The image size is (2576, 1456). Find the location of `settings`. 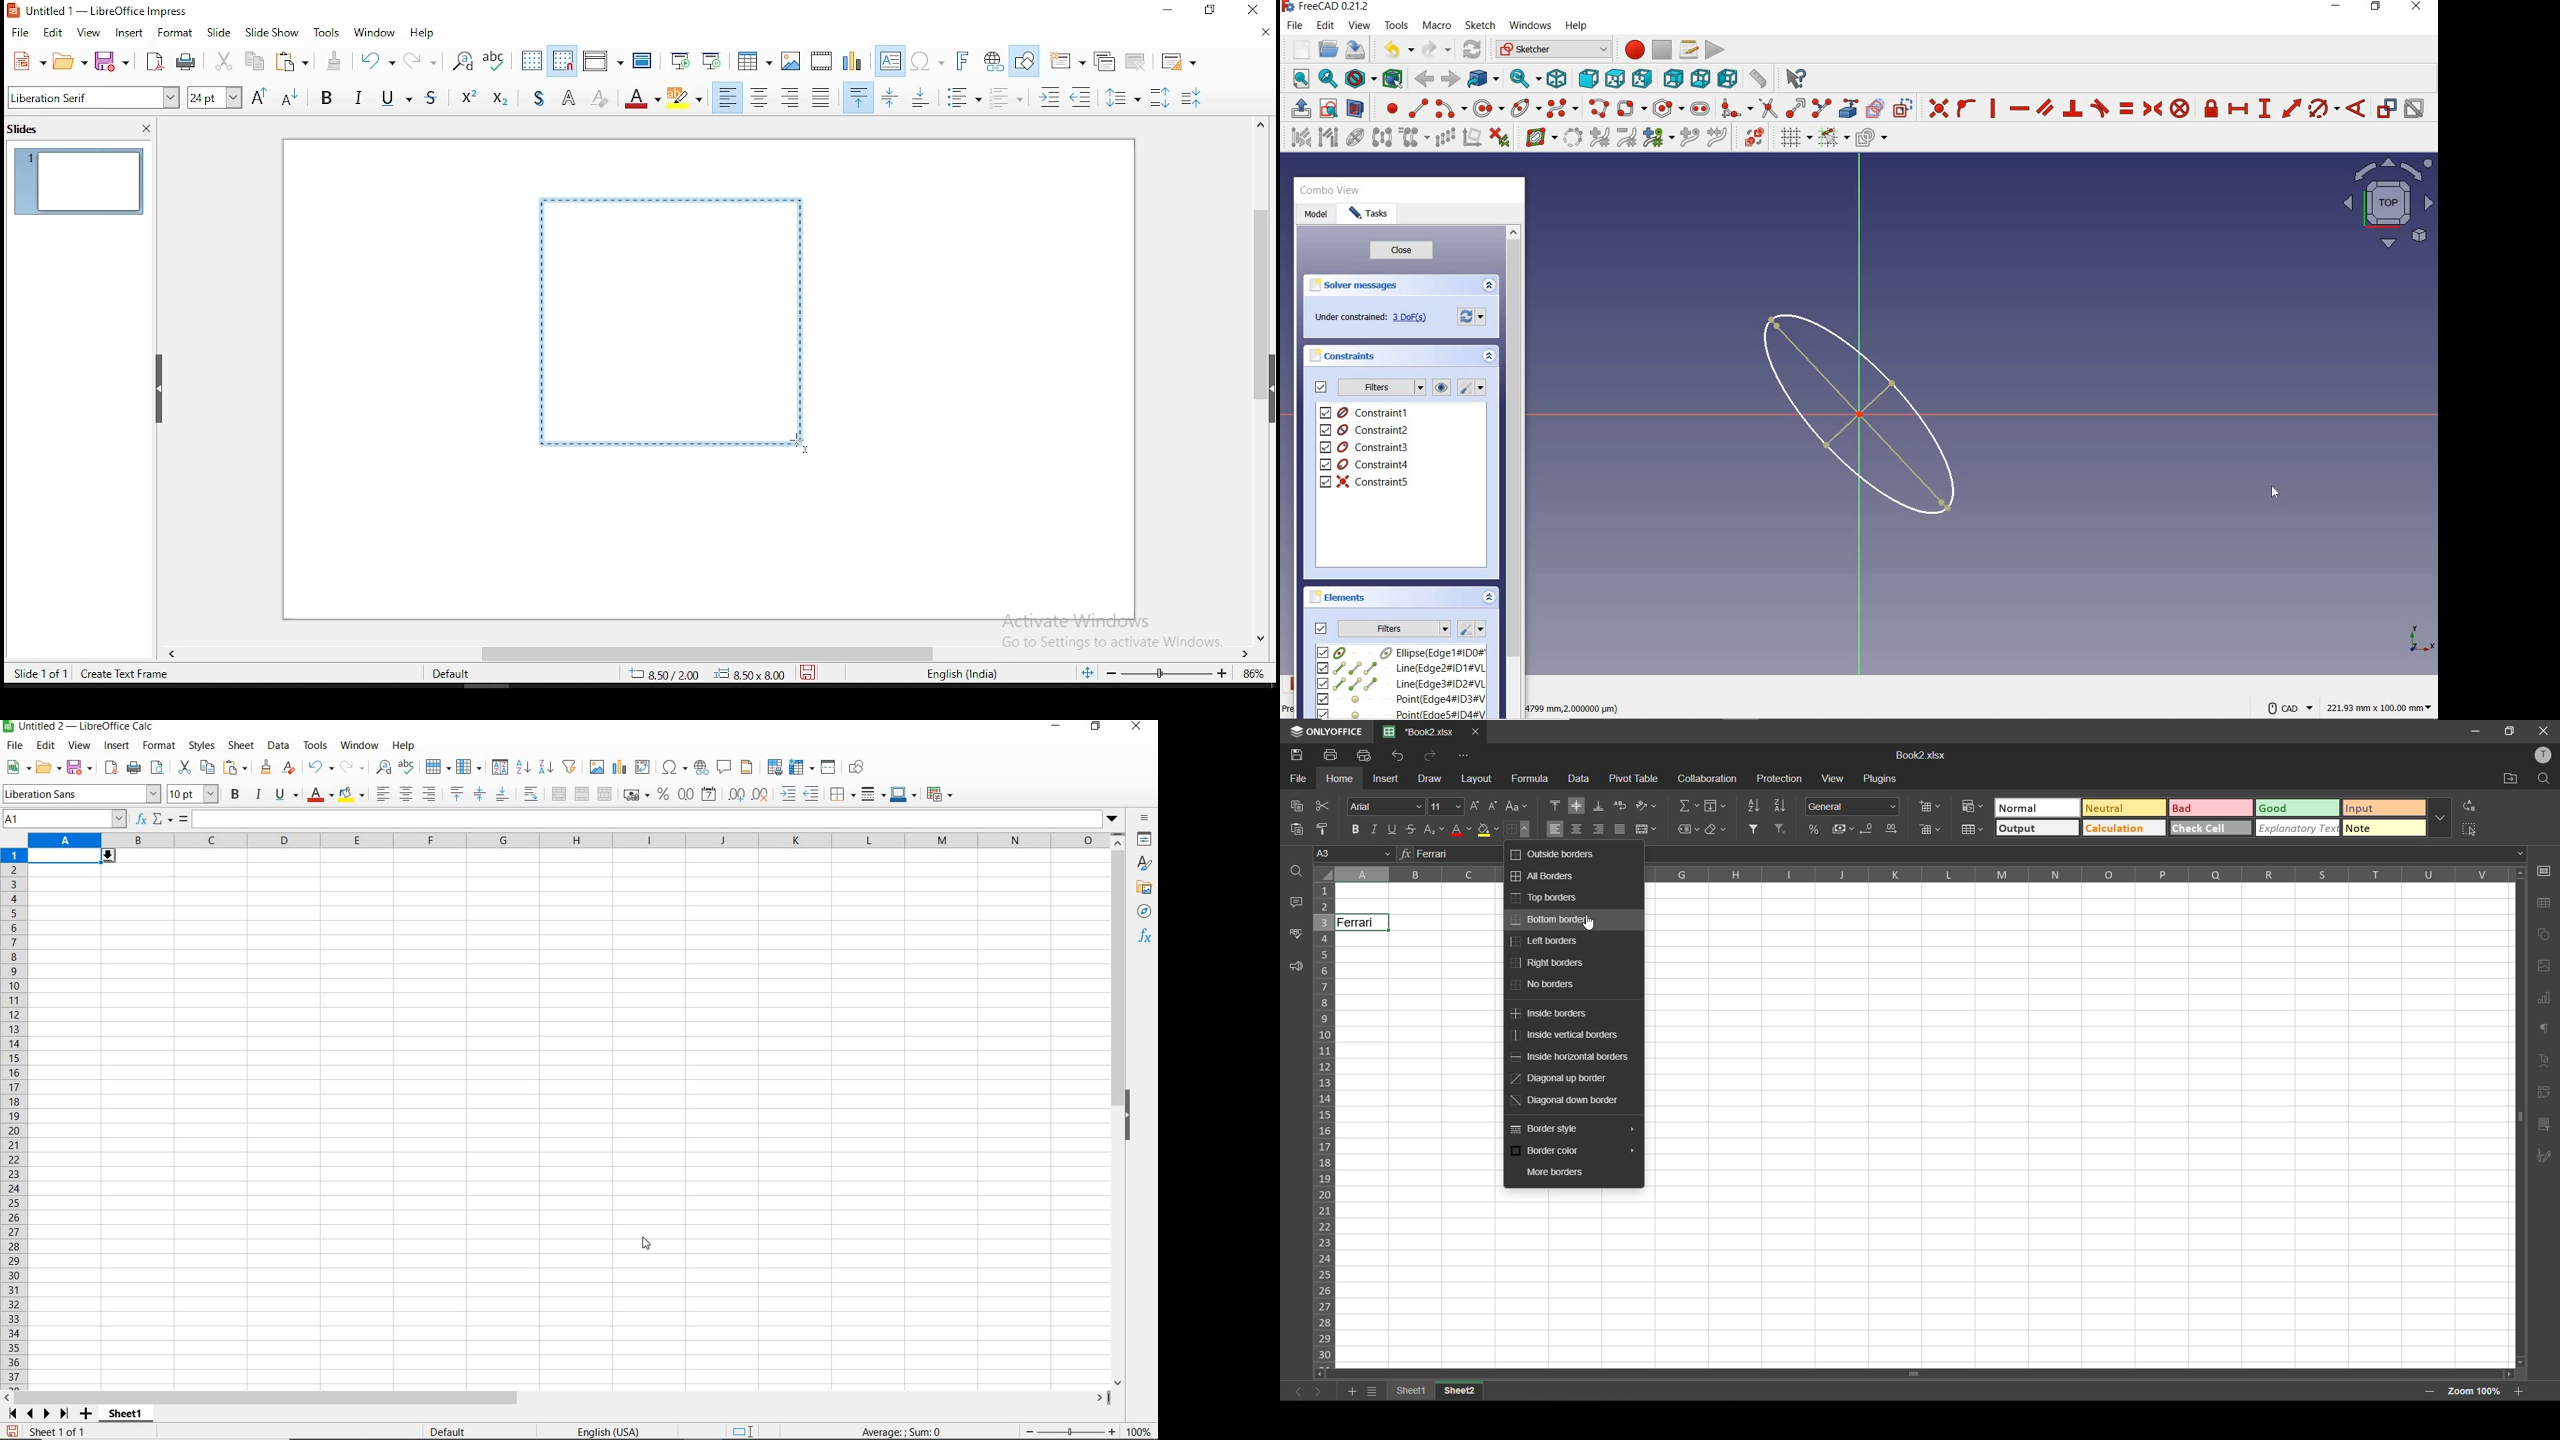

settings is located at coordinates (1471, 629).